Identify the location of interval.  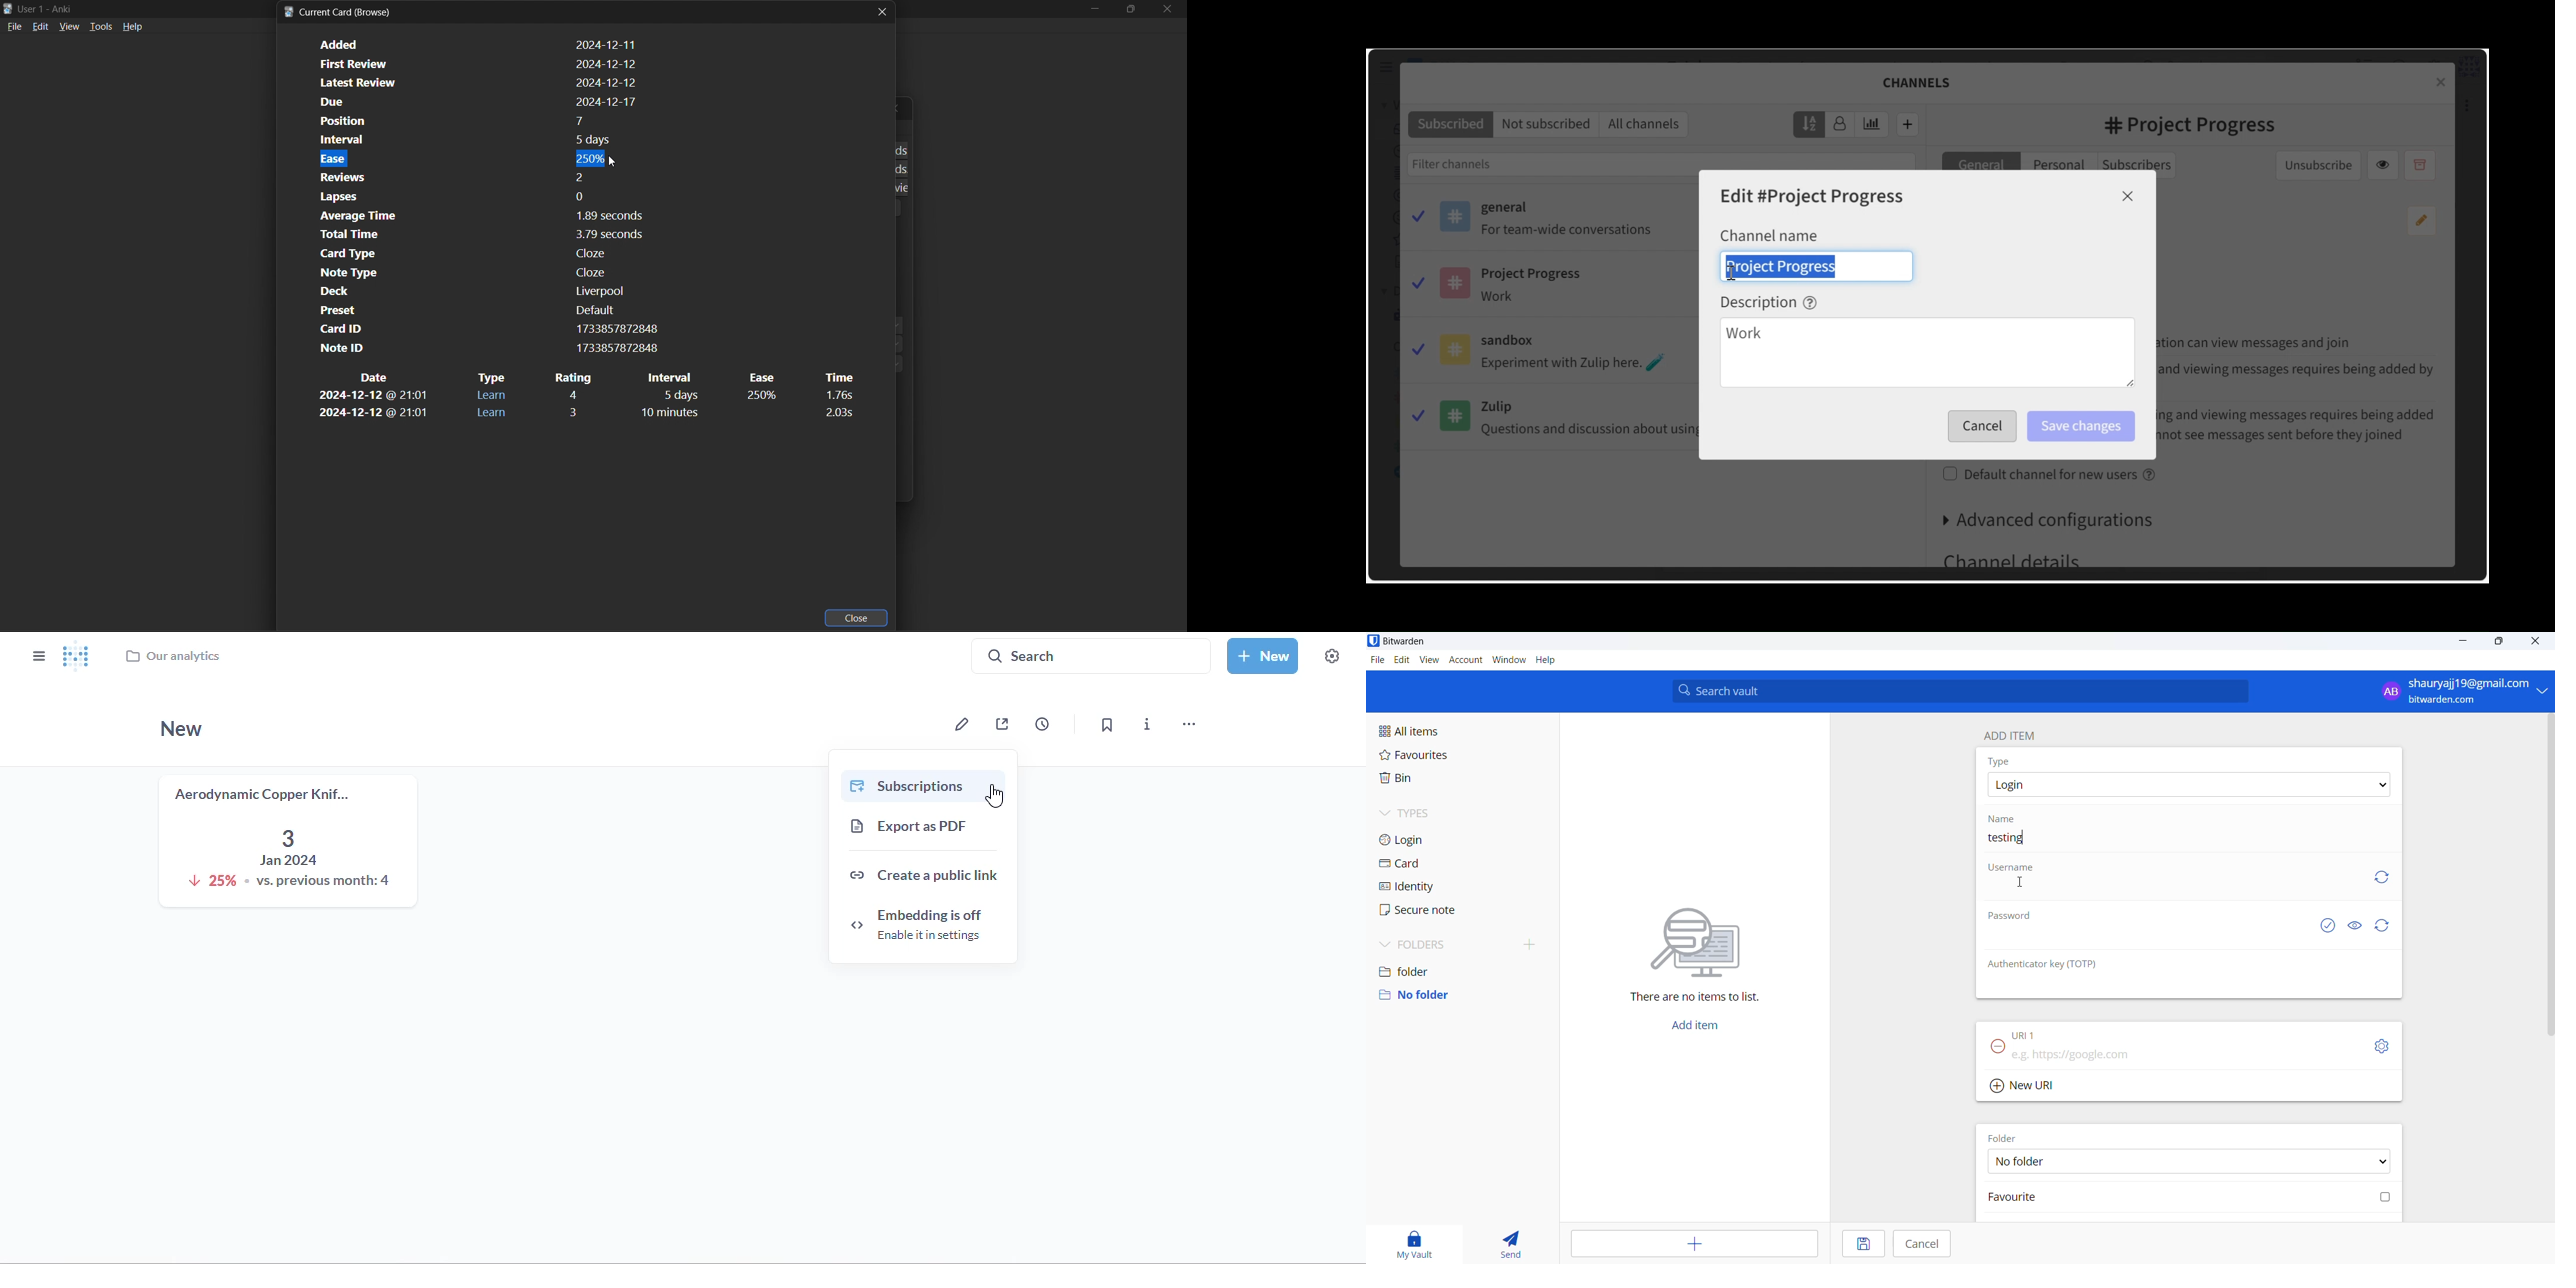
(680, 395).